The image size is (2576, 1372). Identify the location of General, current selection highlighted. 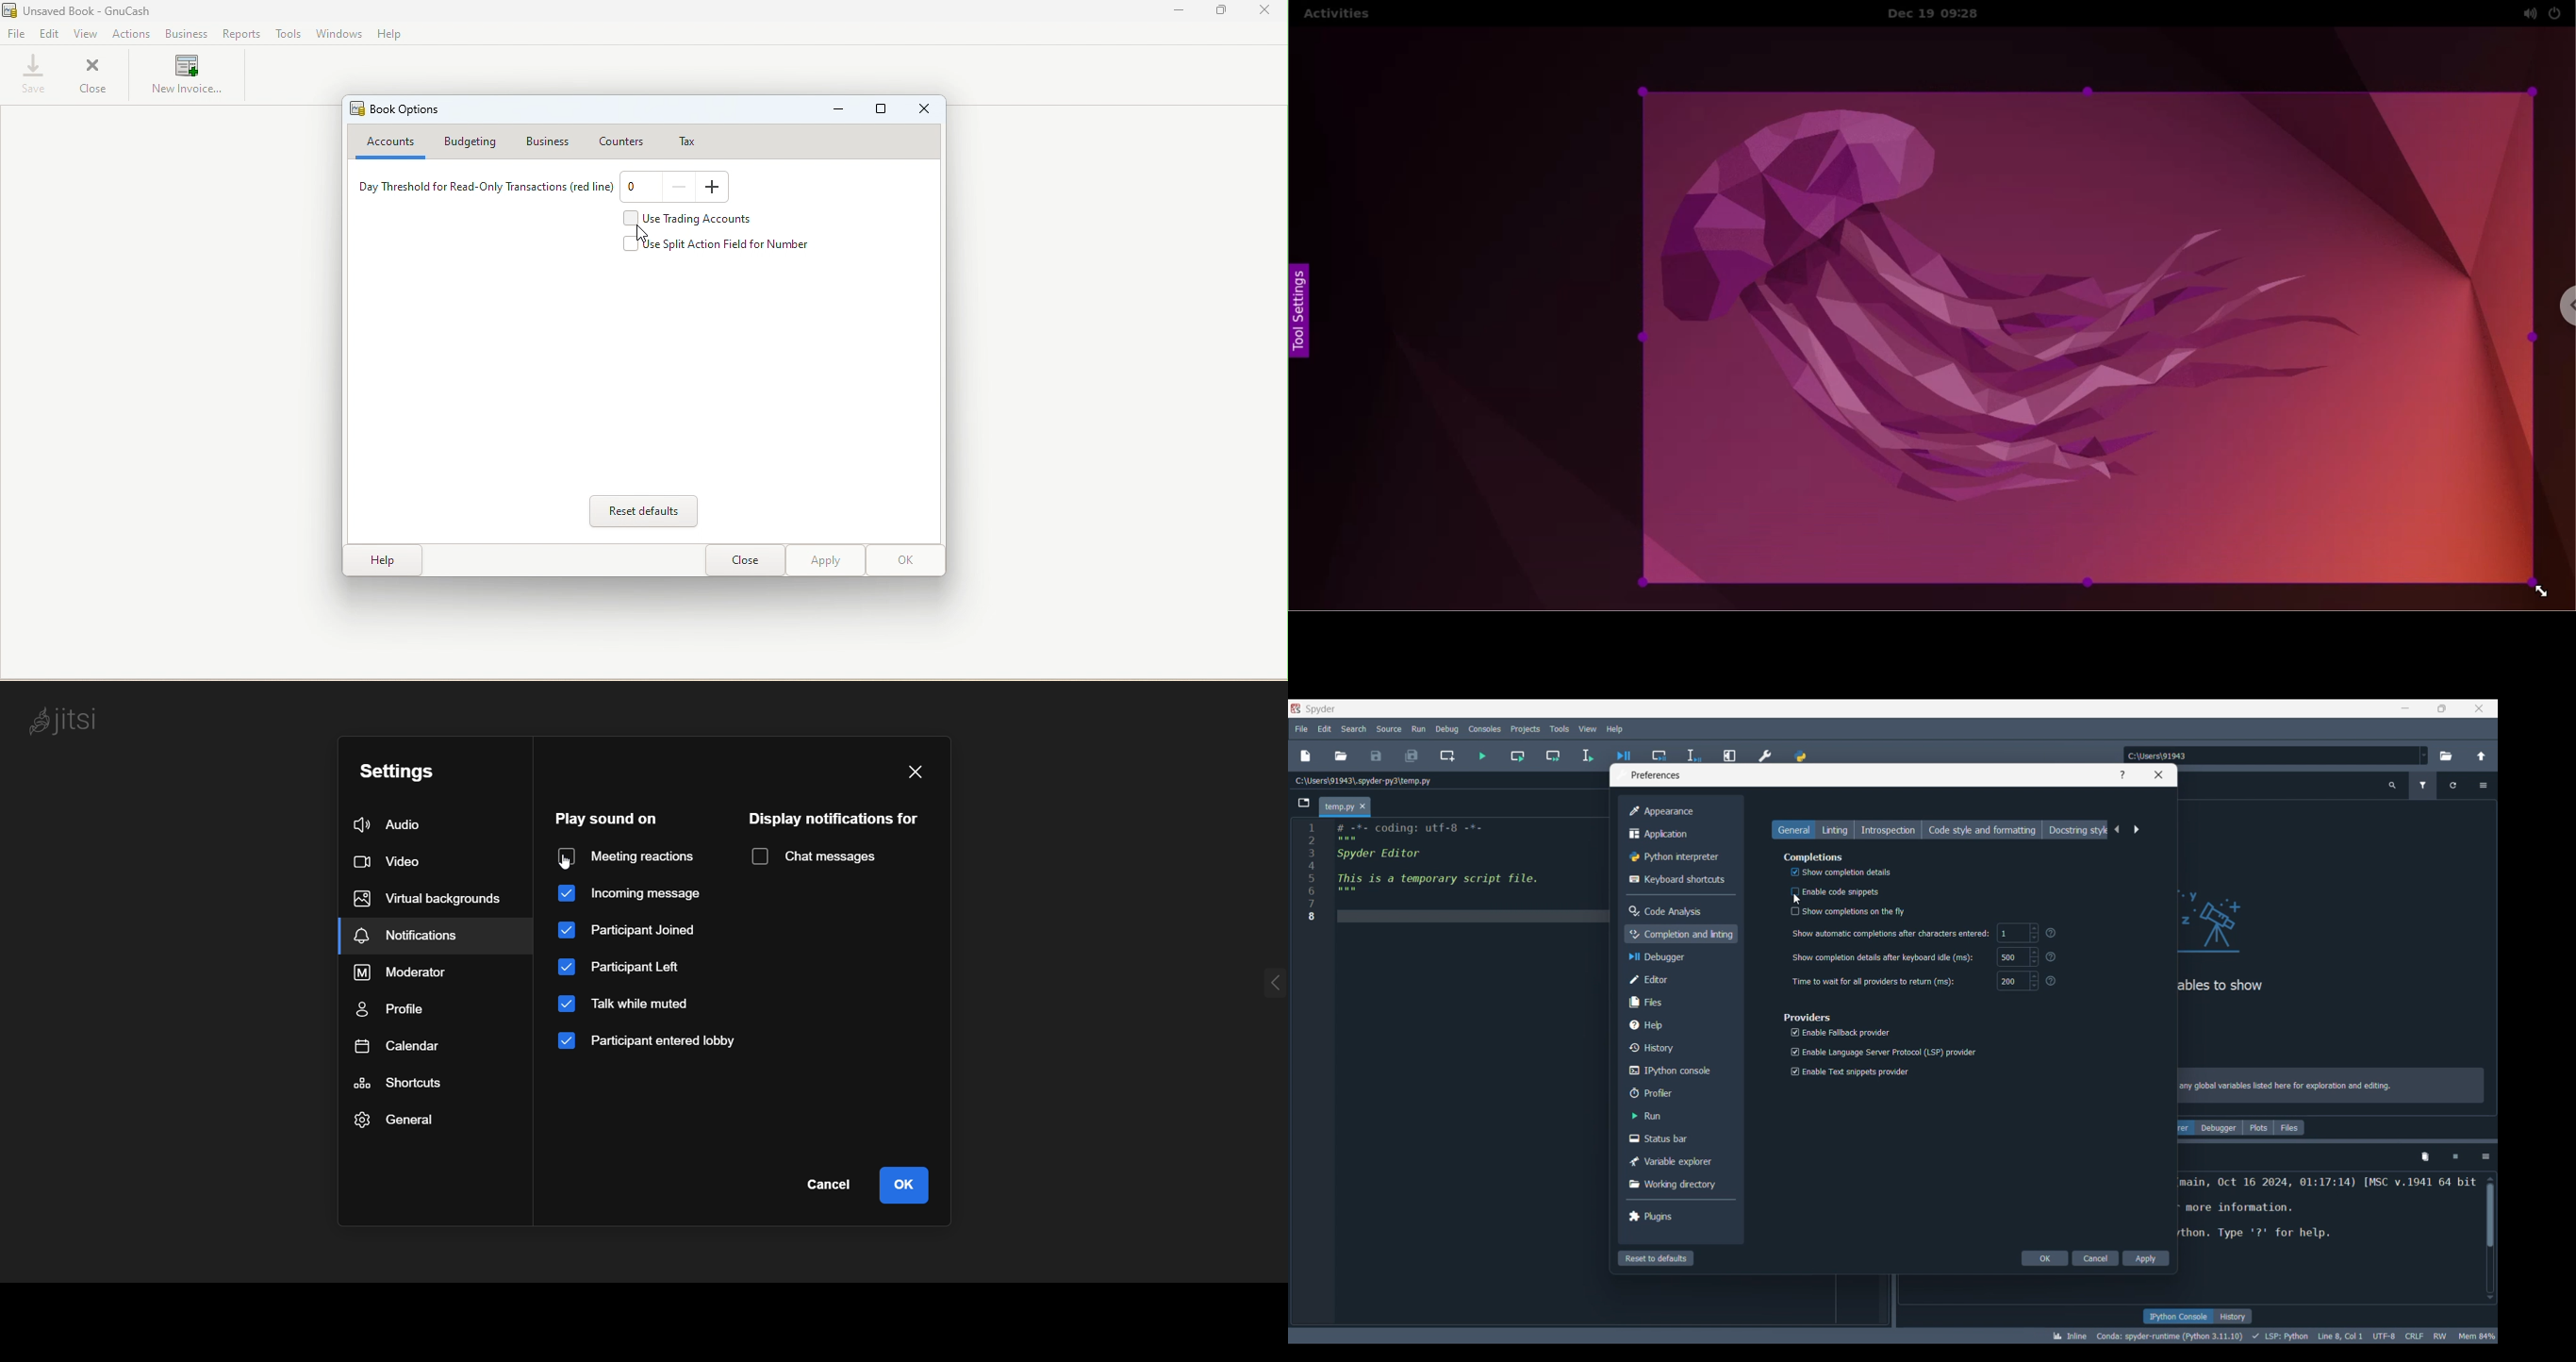
(1794, 829).